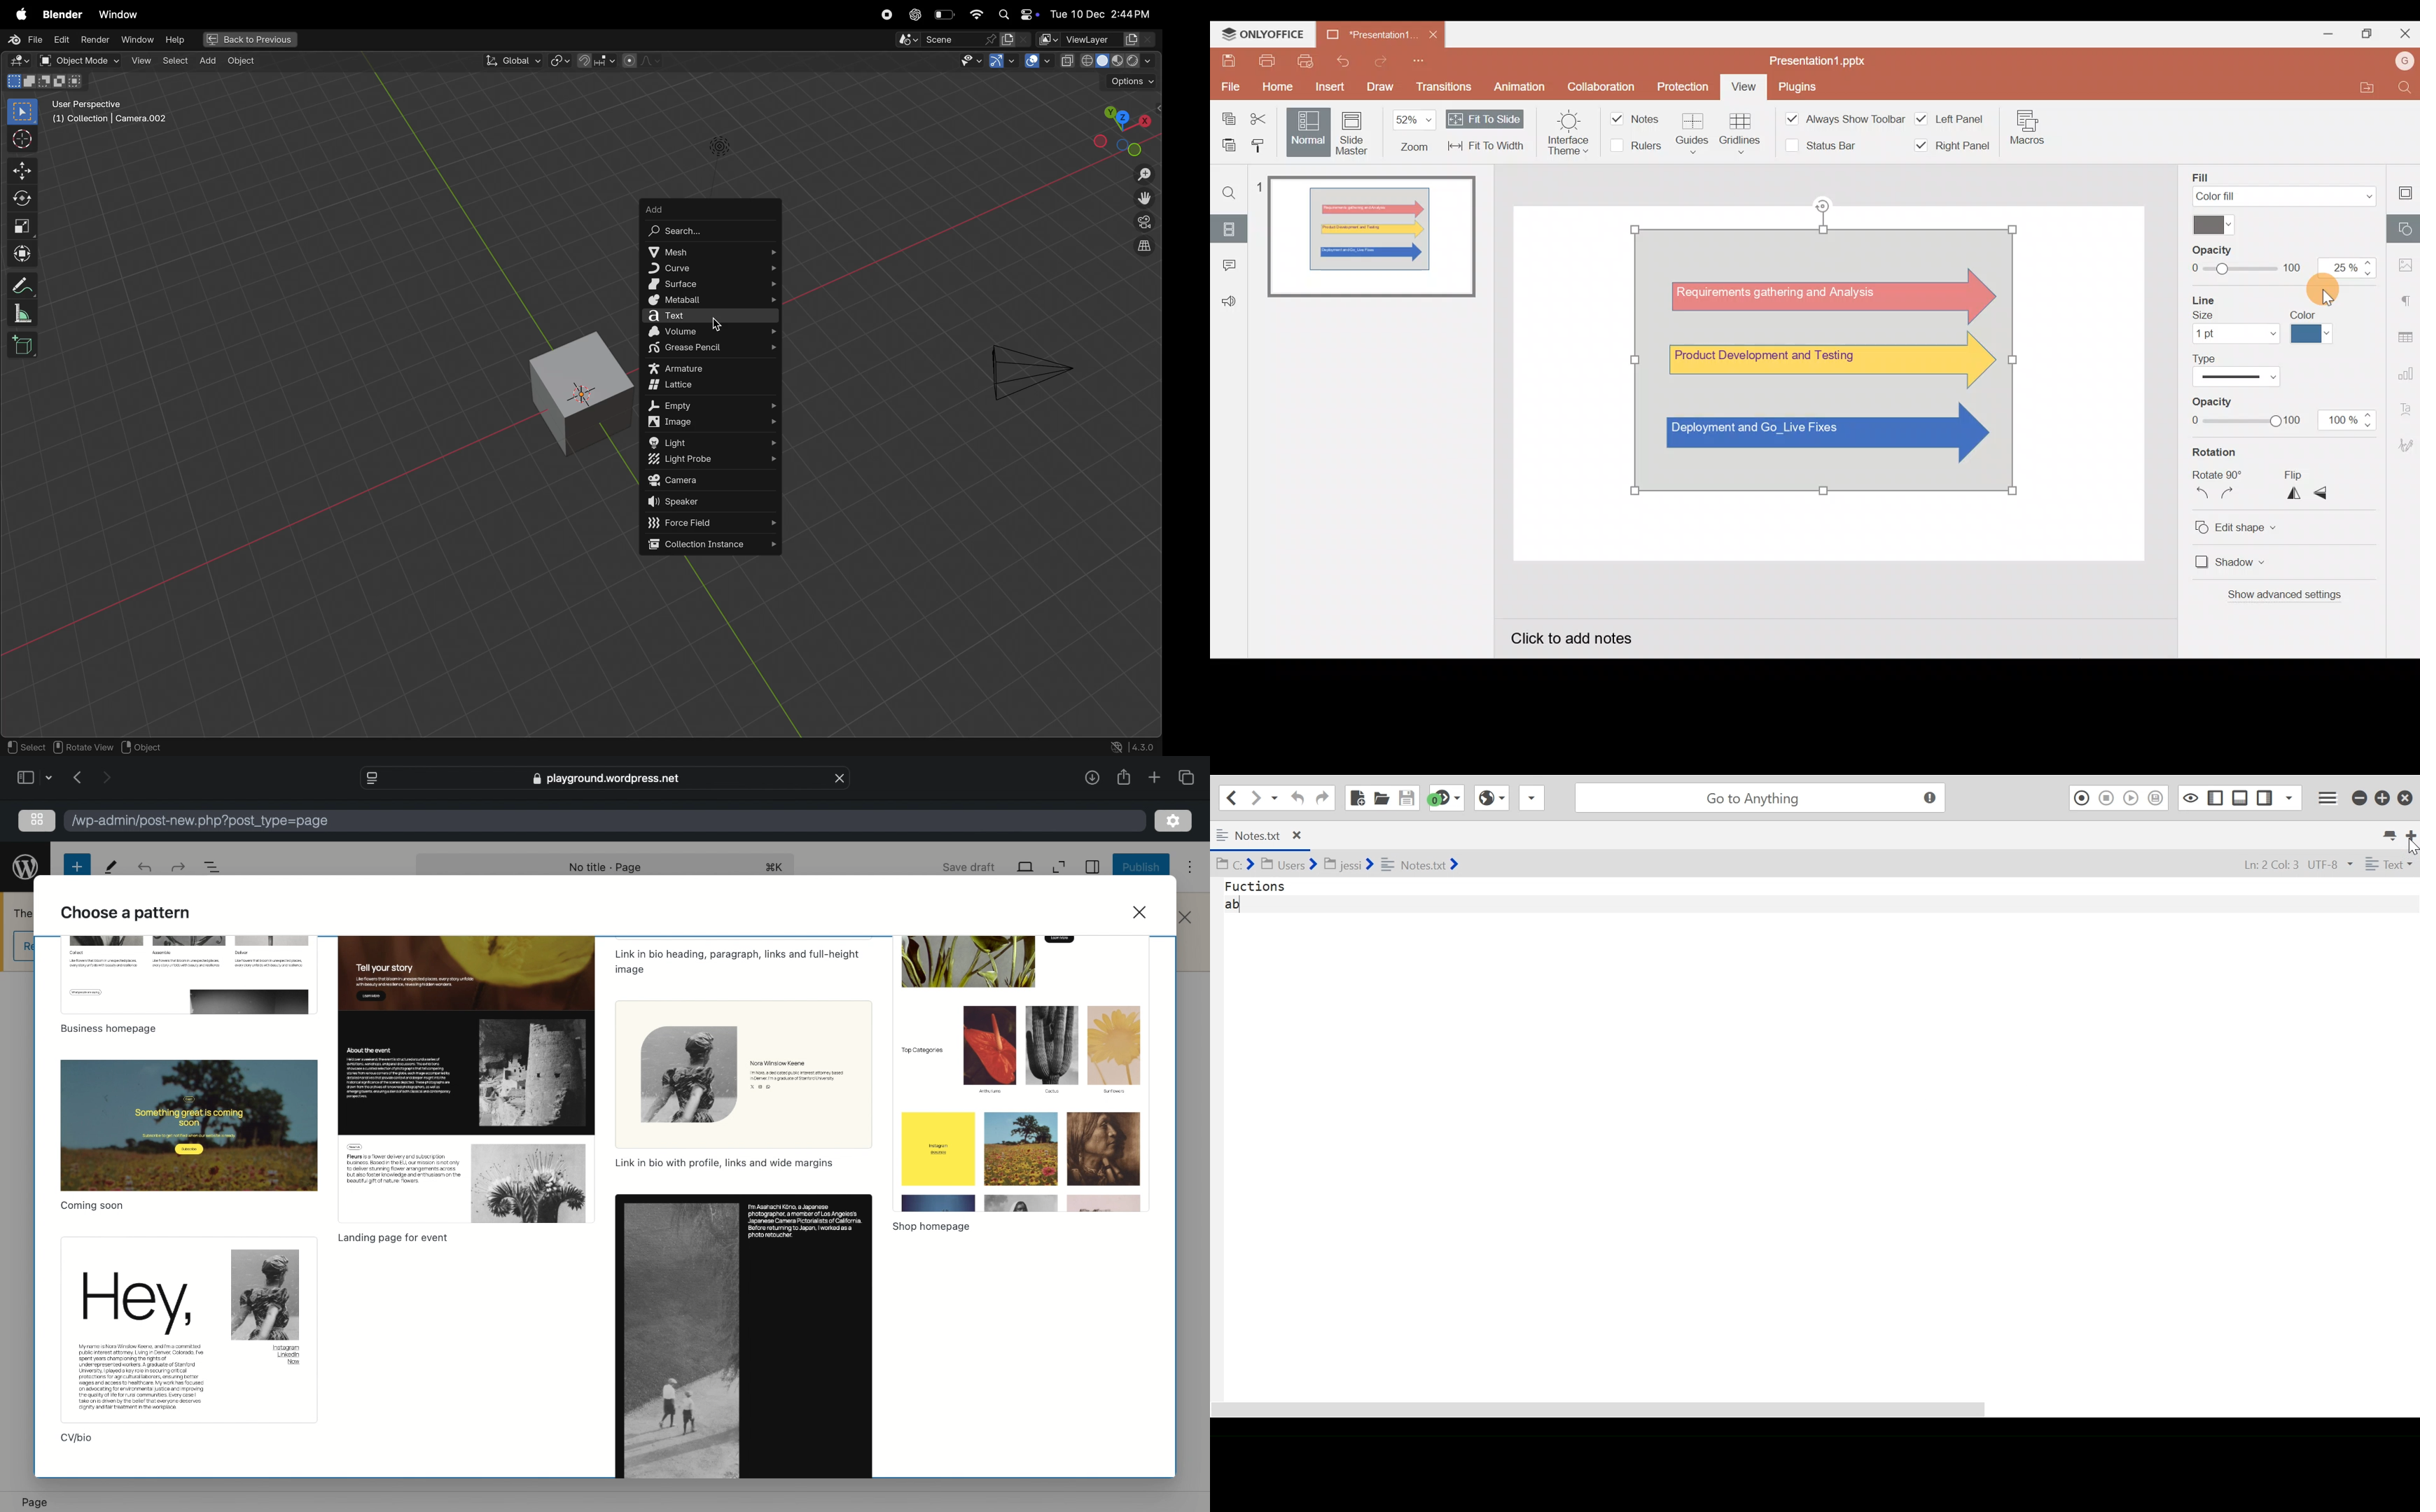 The image size is (2436, 1512). I want to click on page, so click(35, 1502).